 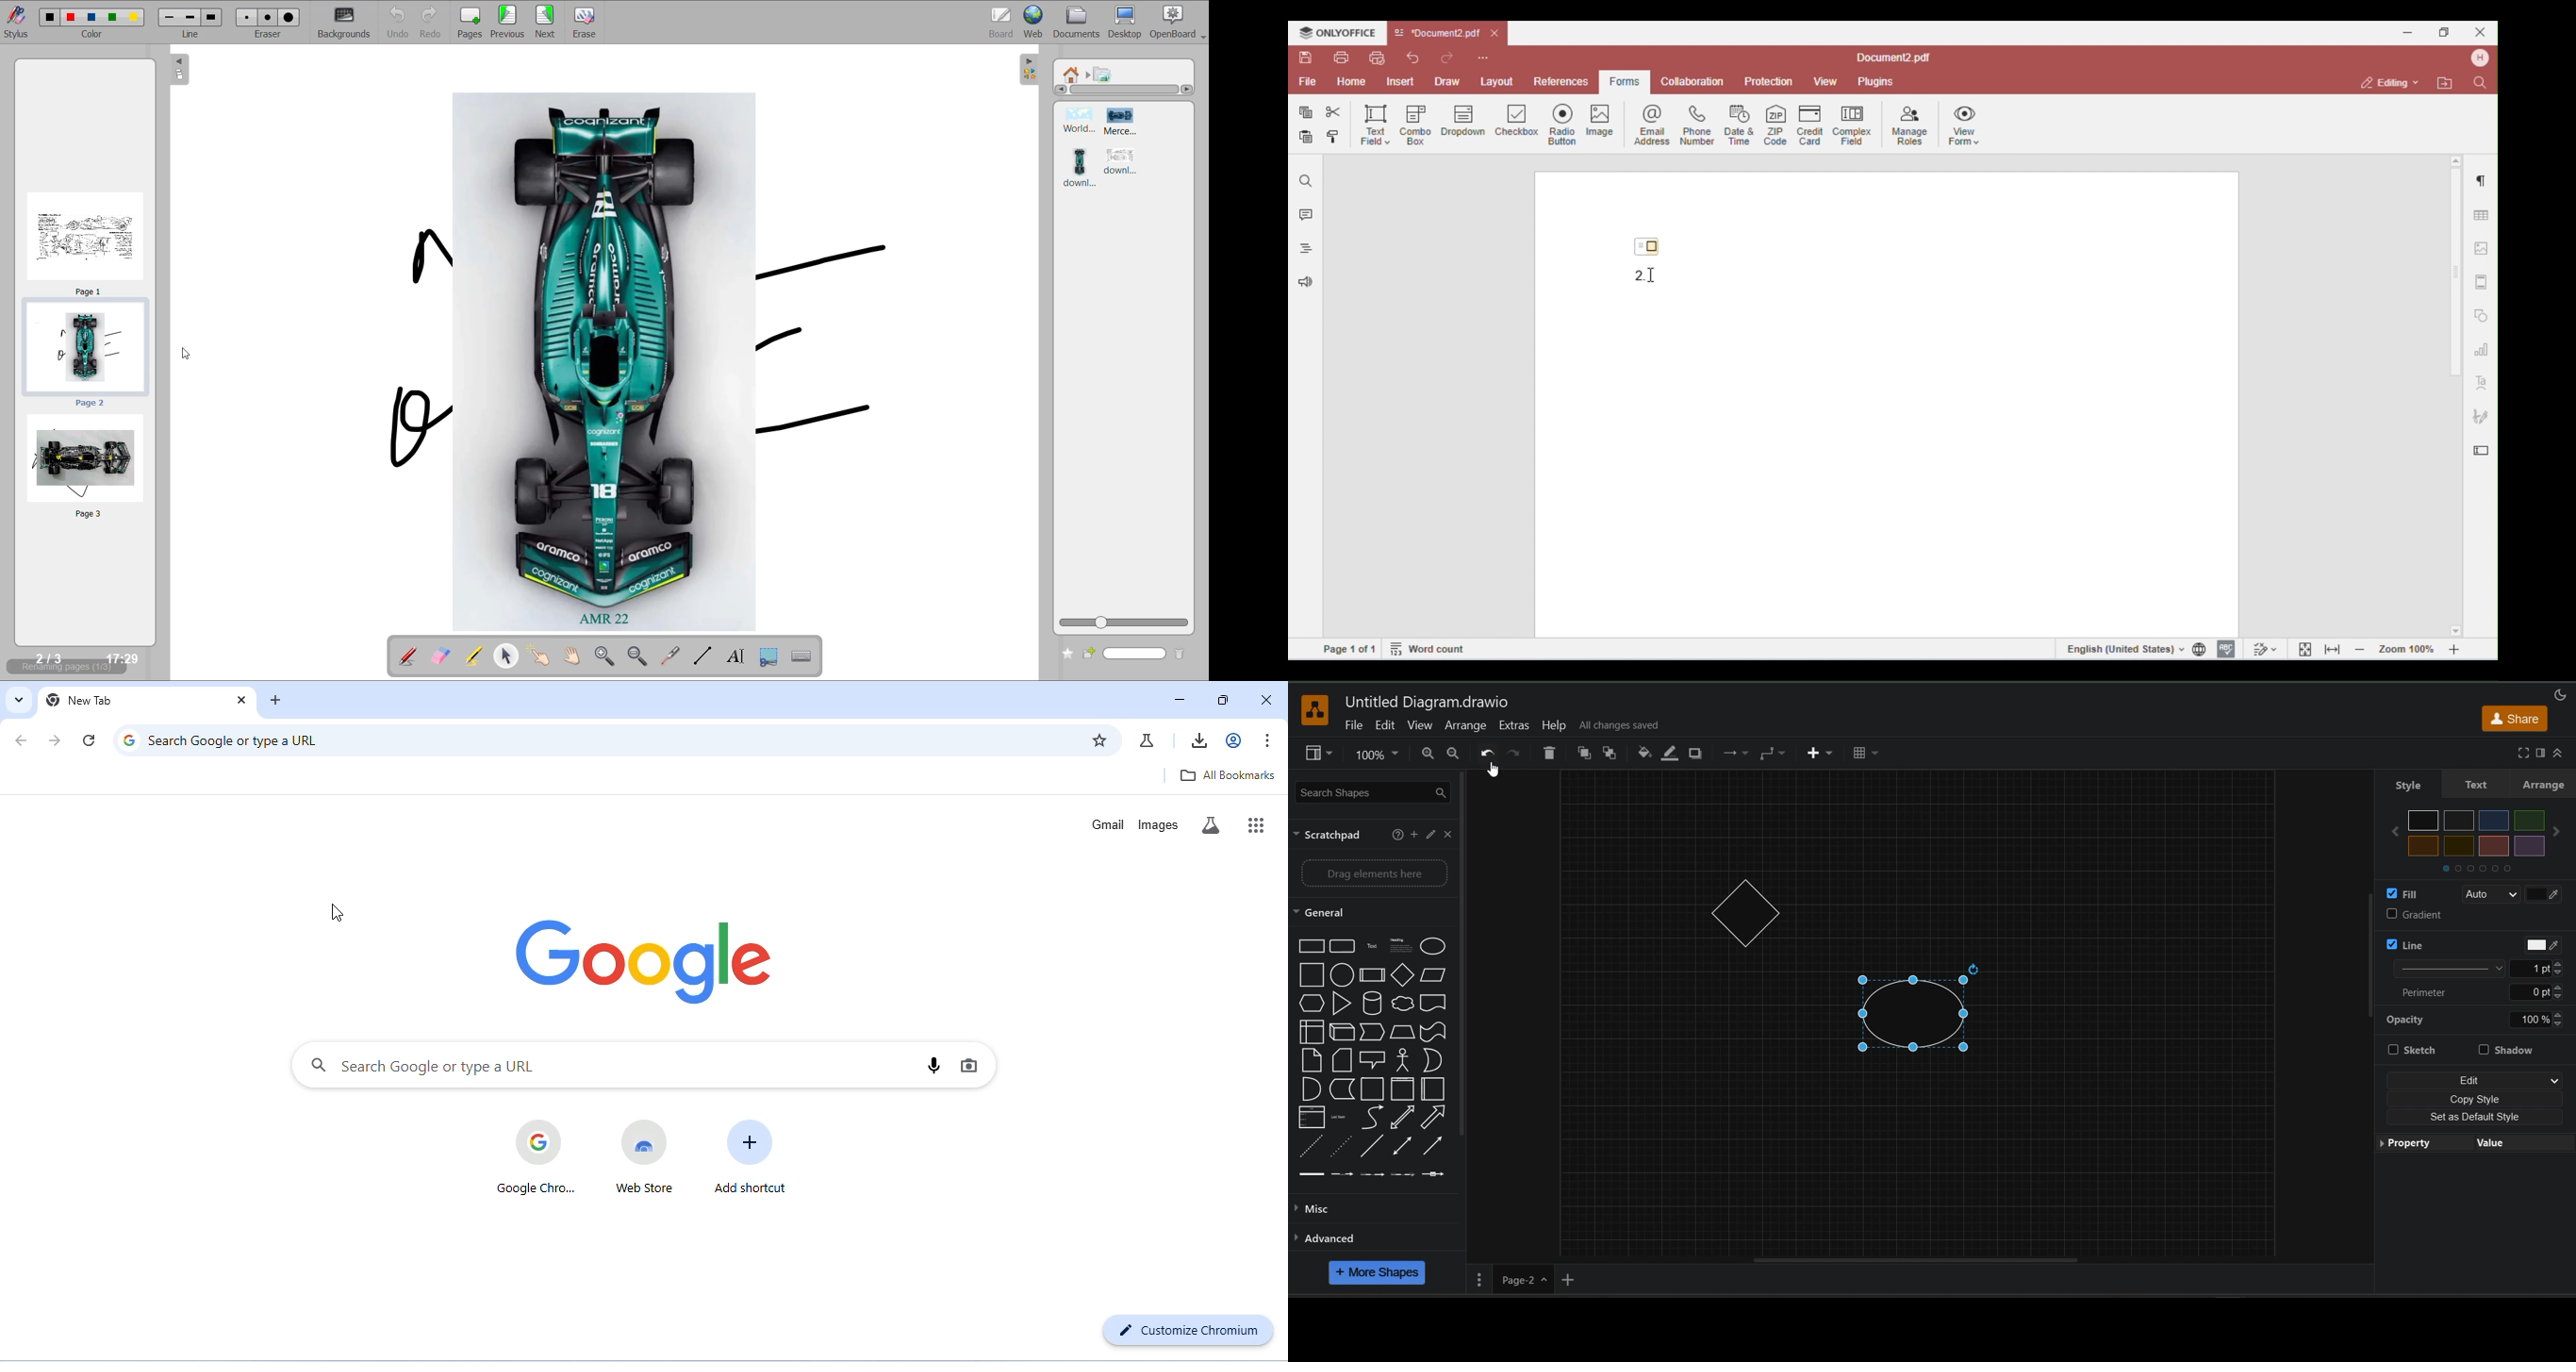 What do you see at coordinates (1404, 1149) in the screenshot?
I see `Bidirectional Connector` at bounding box center [1404, 1149].